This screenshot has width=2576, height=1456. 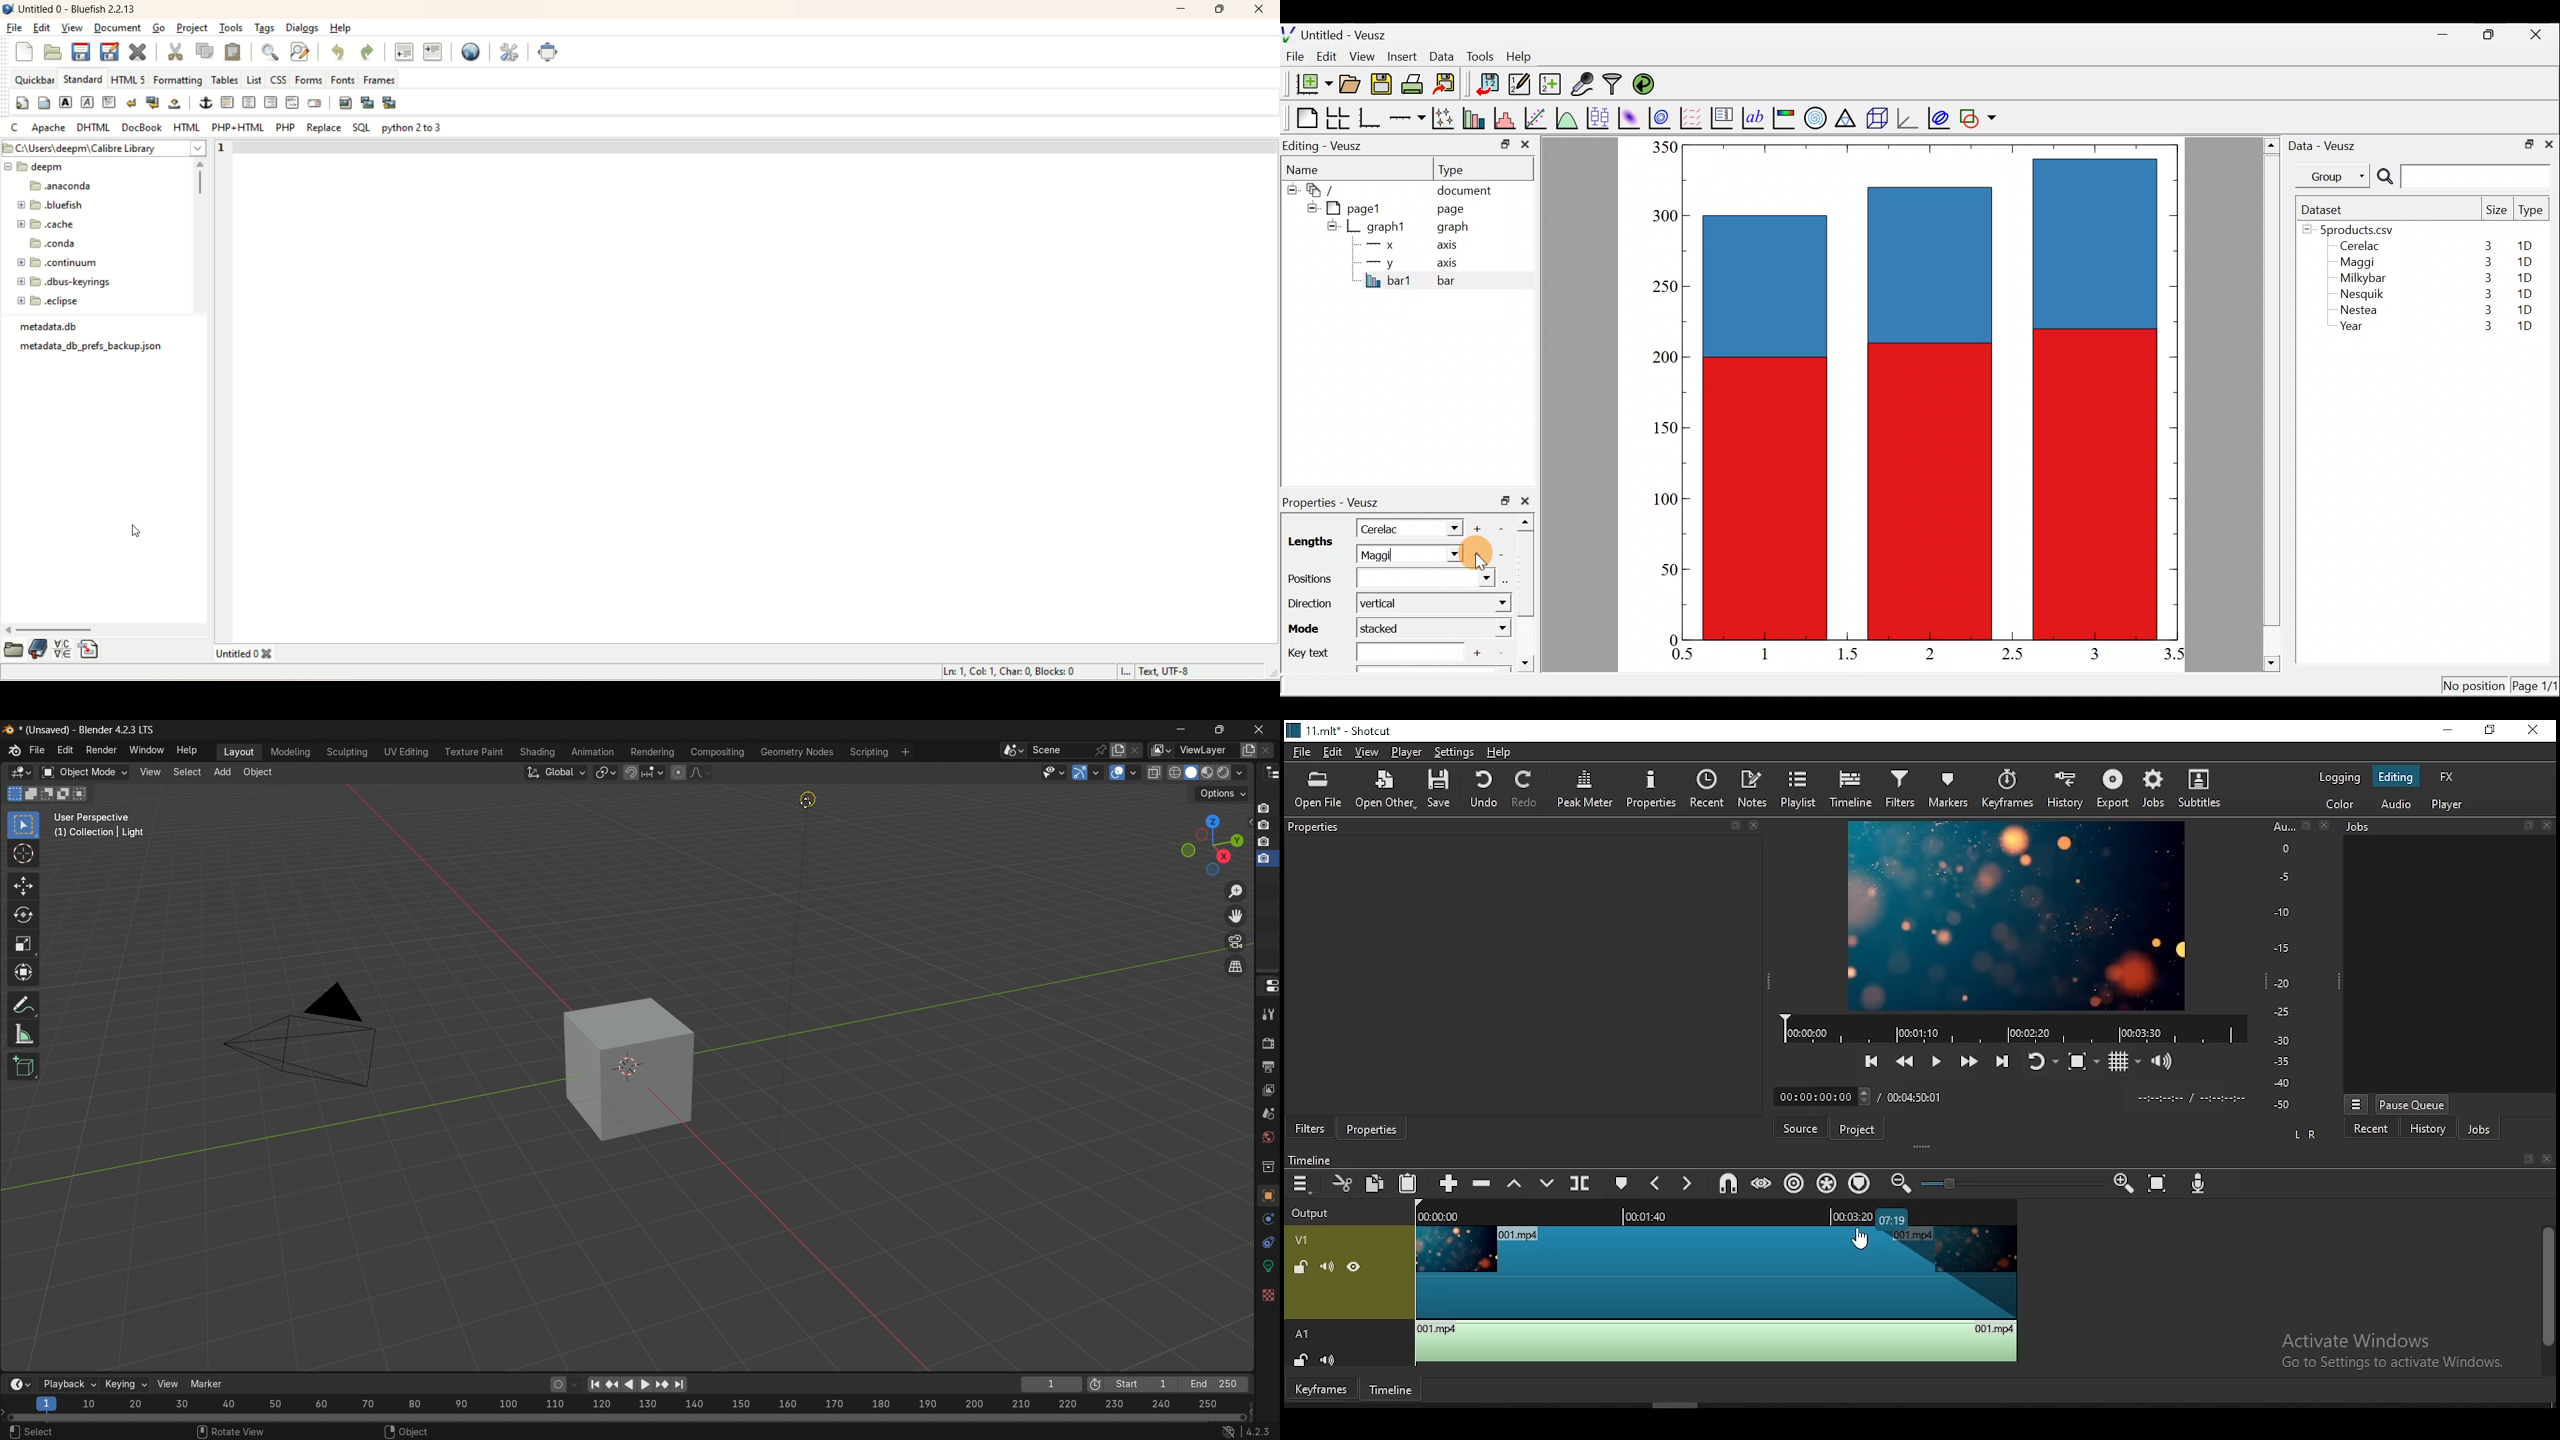 What do you see at coordinates (2371, 1130) in the screenshot?
I see `recent` at bounding box center [2371, 1130].